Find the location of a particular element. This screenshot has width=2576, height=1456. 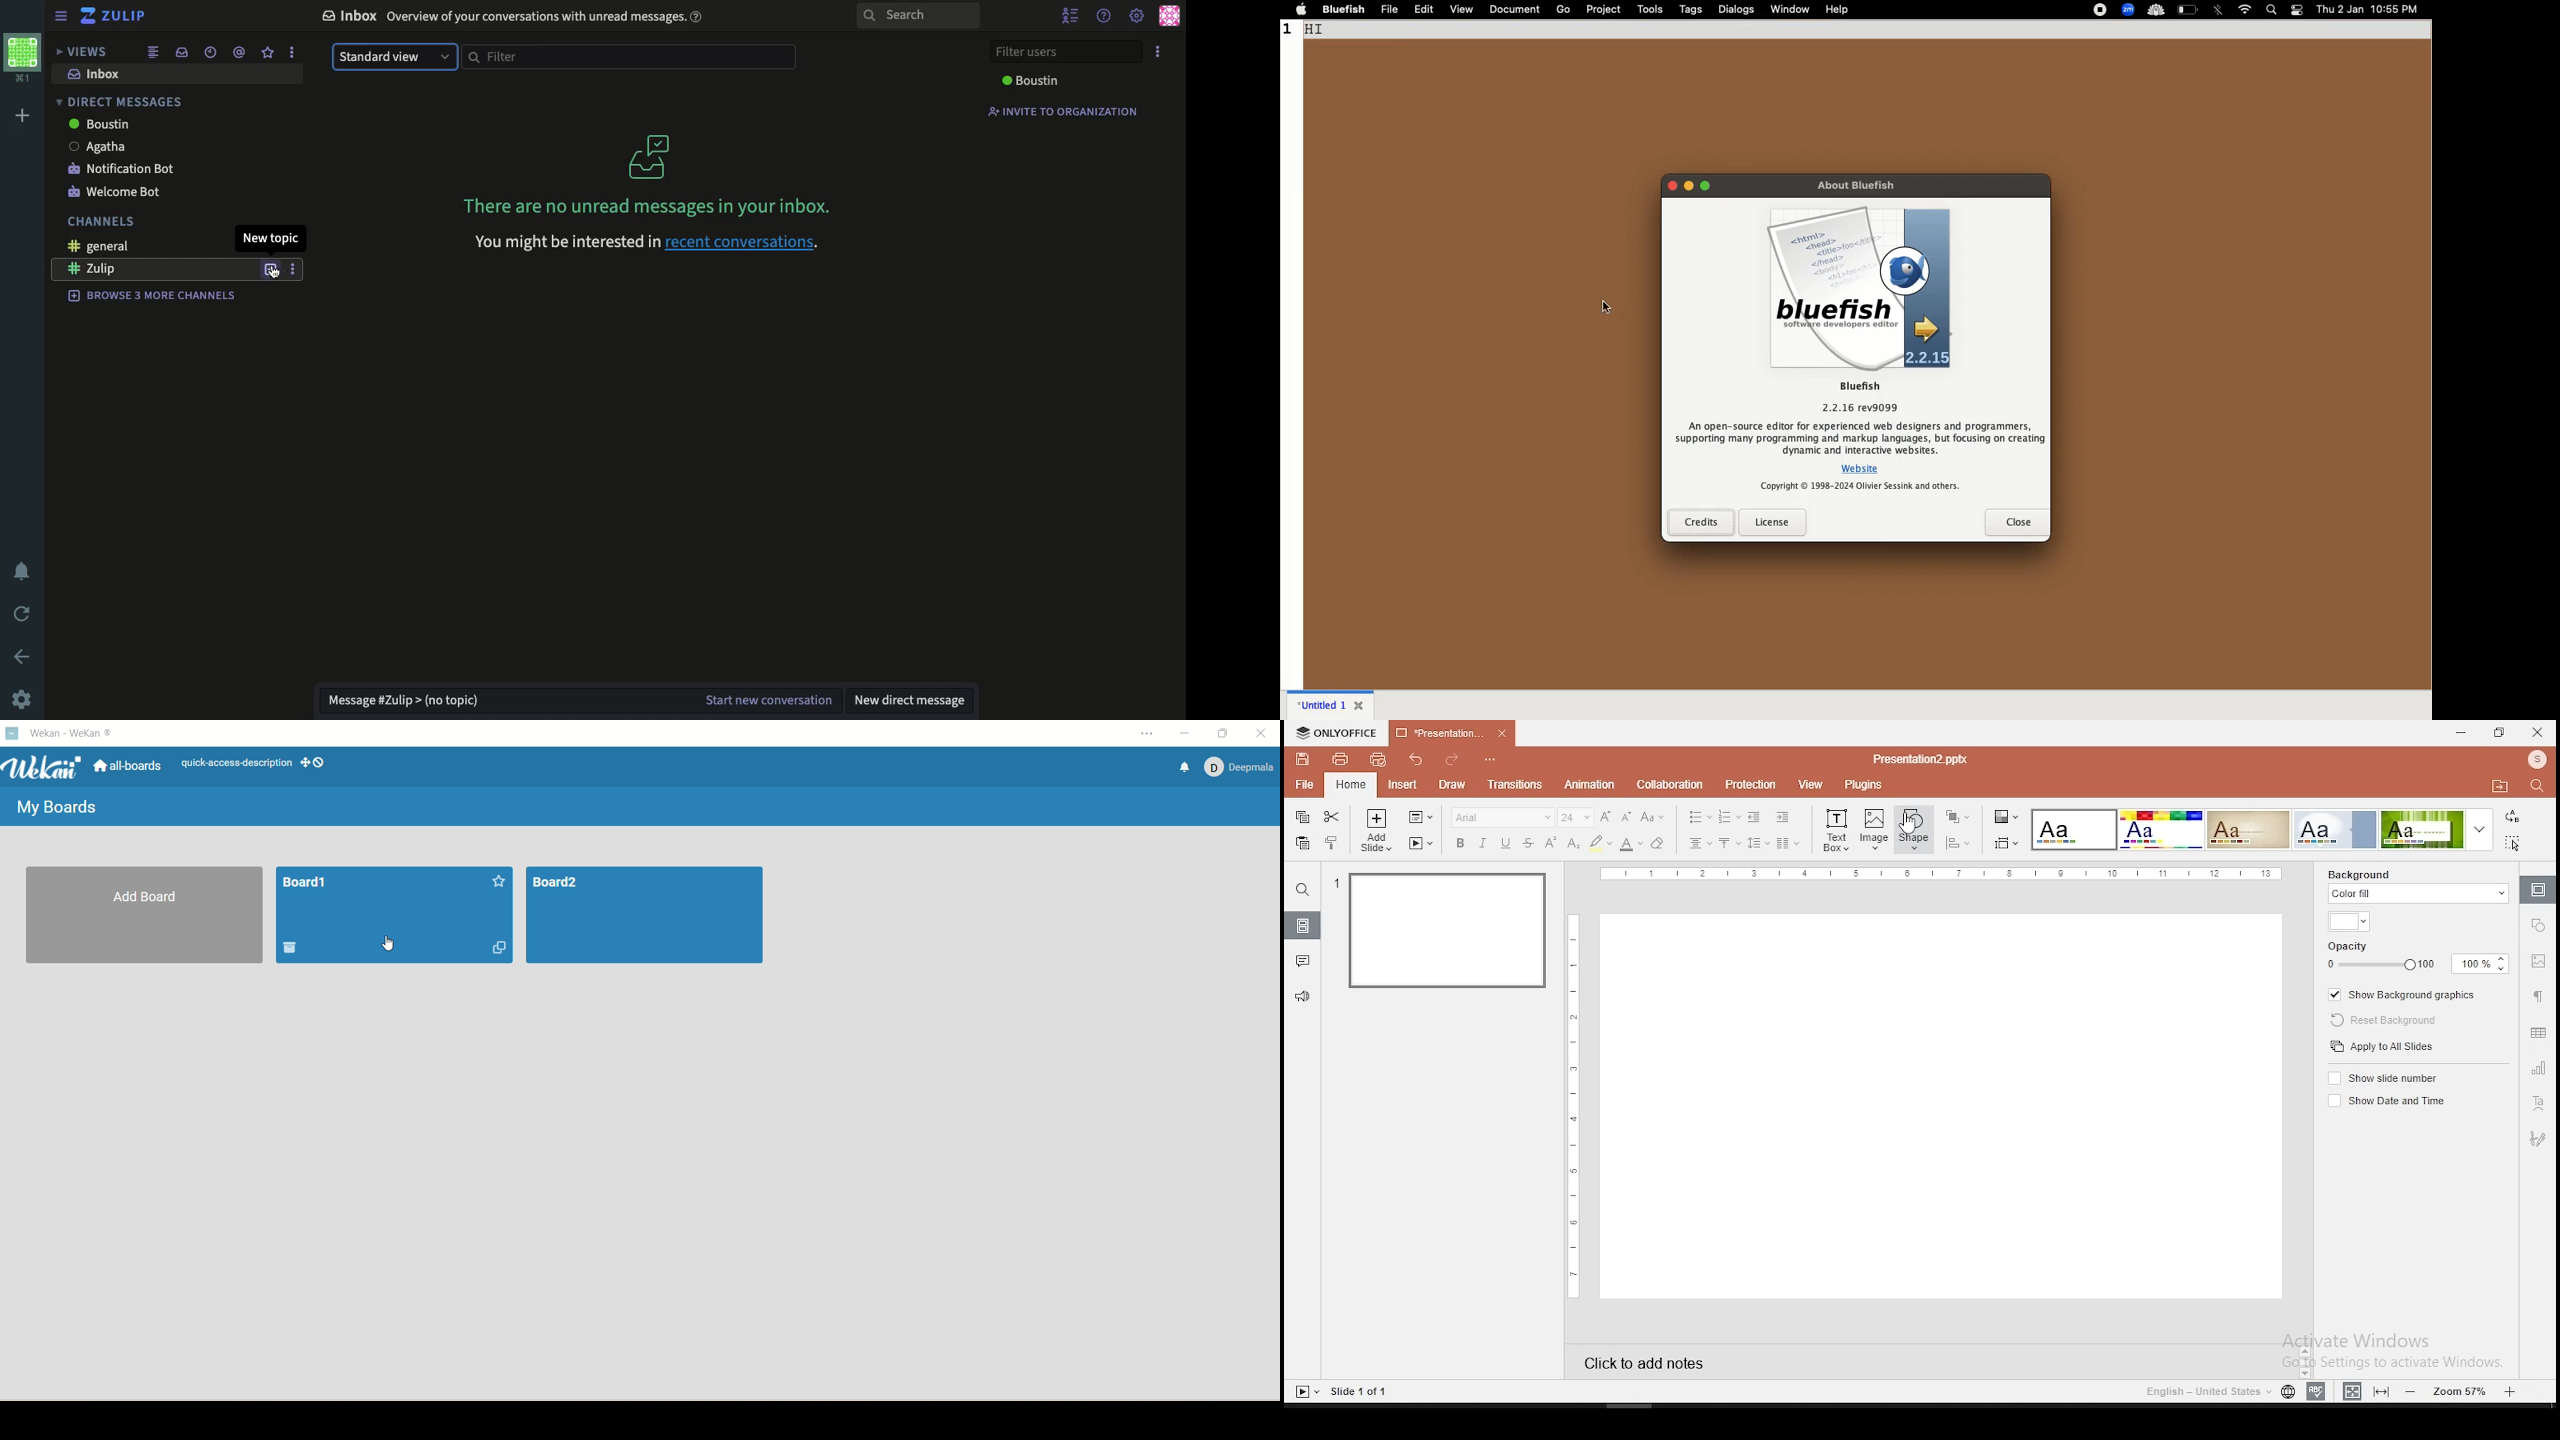

back is located at coordinates (21, 655).